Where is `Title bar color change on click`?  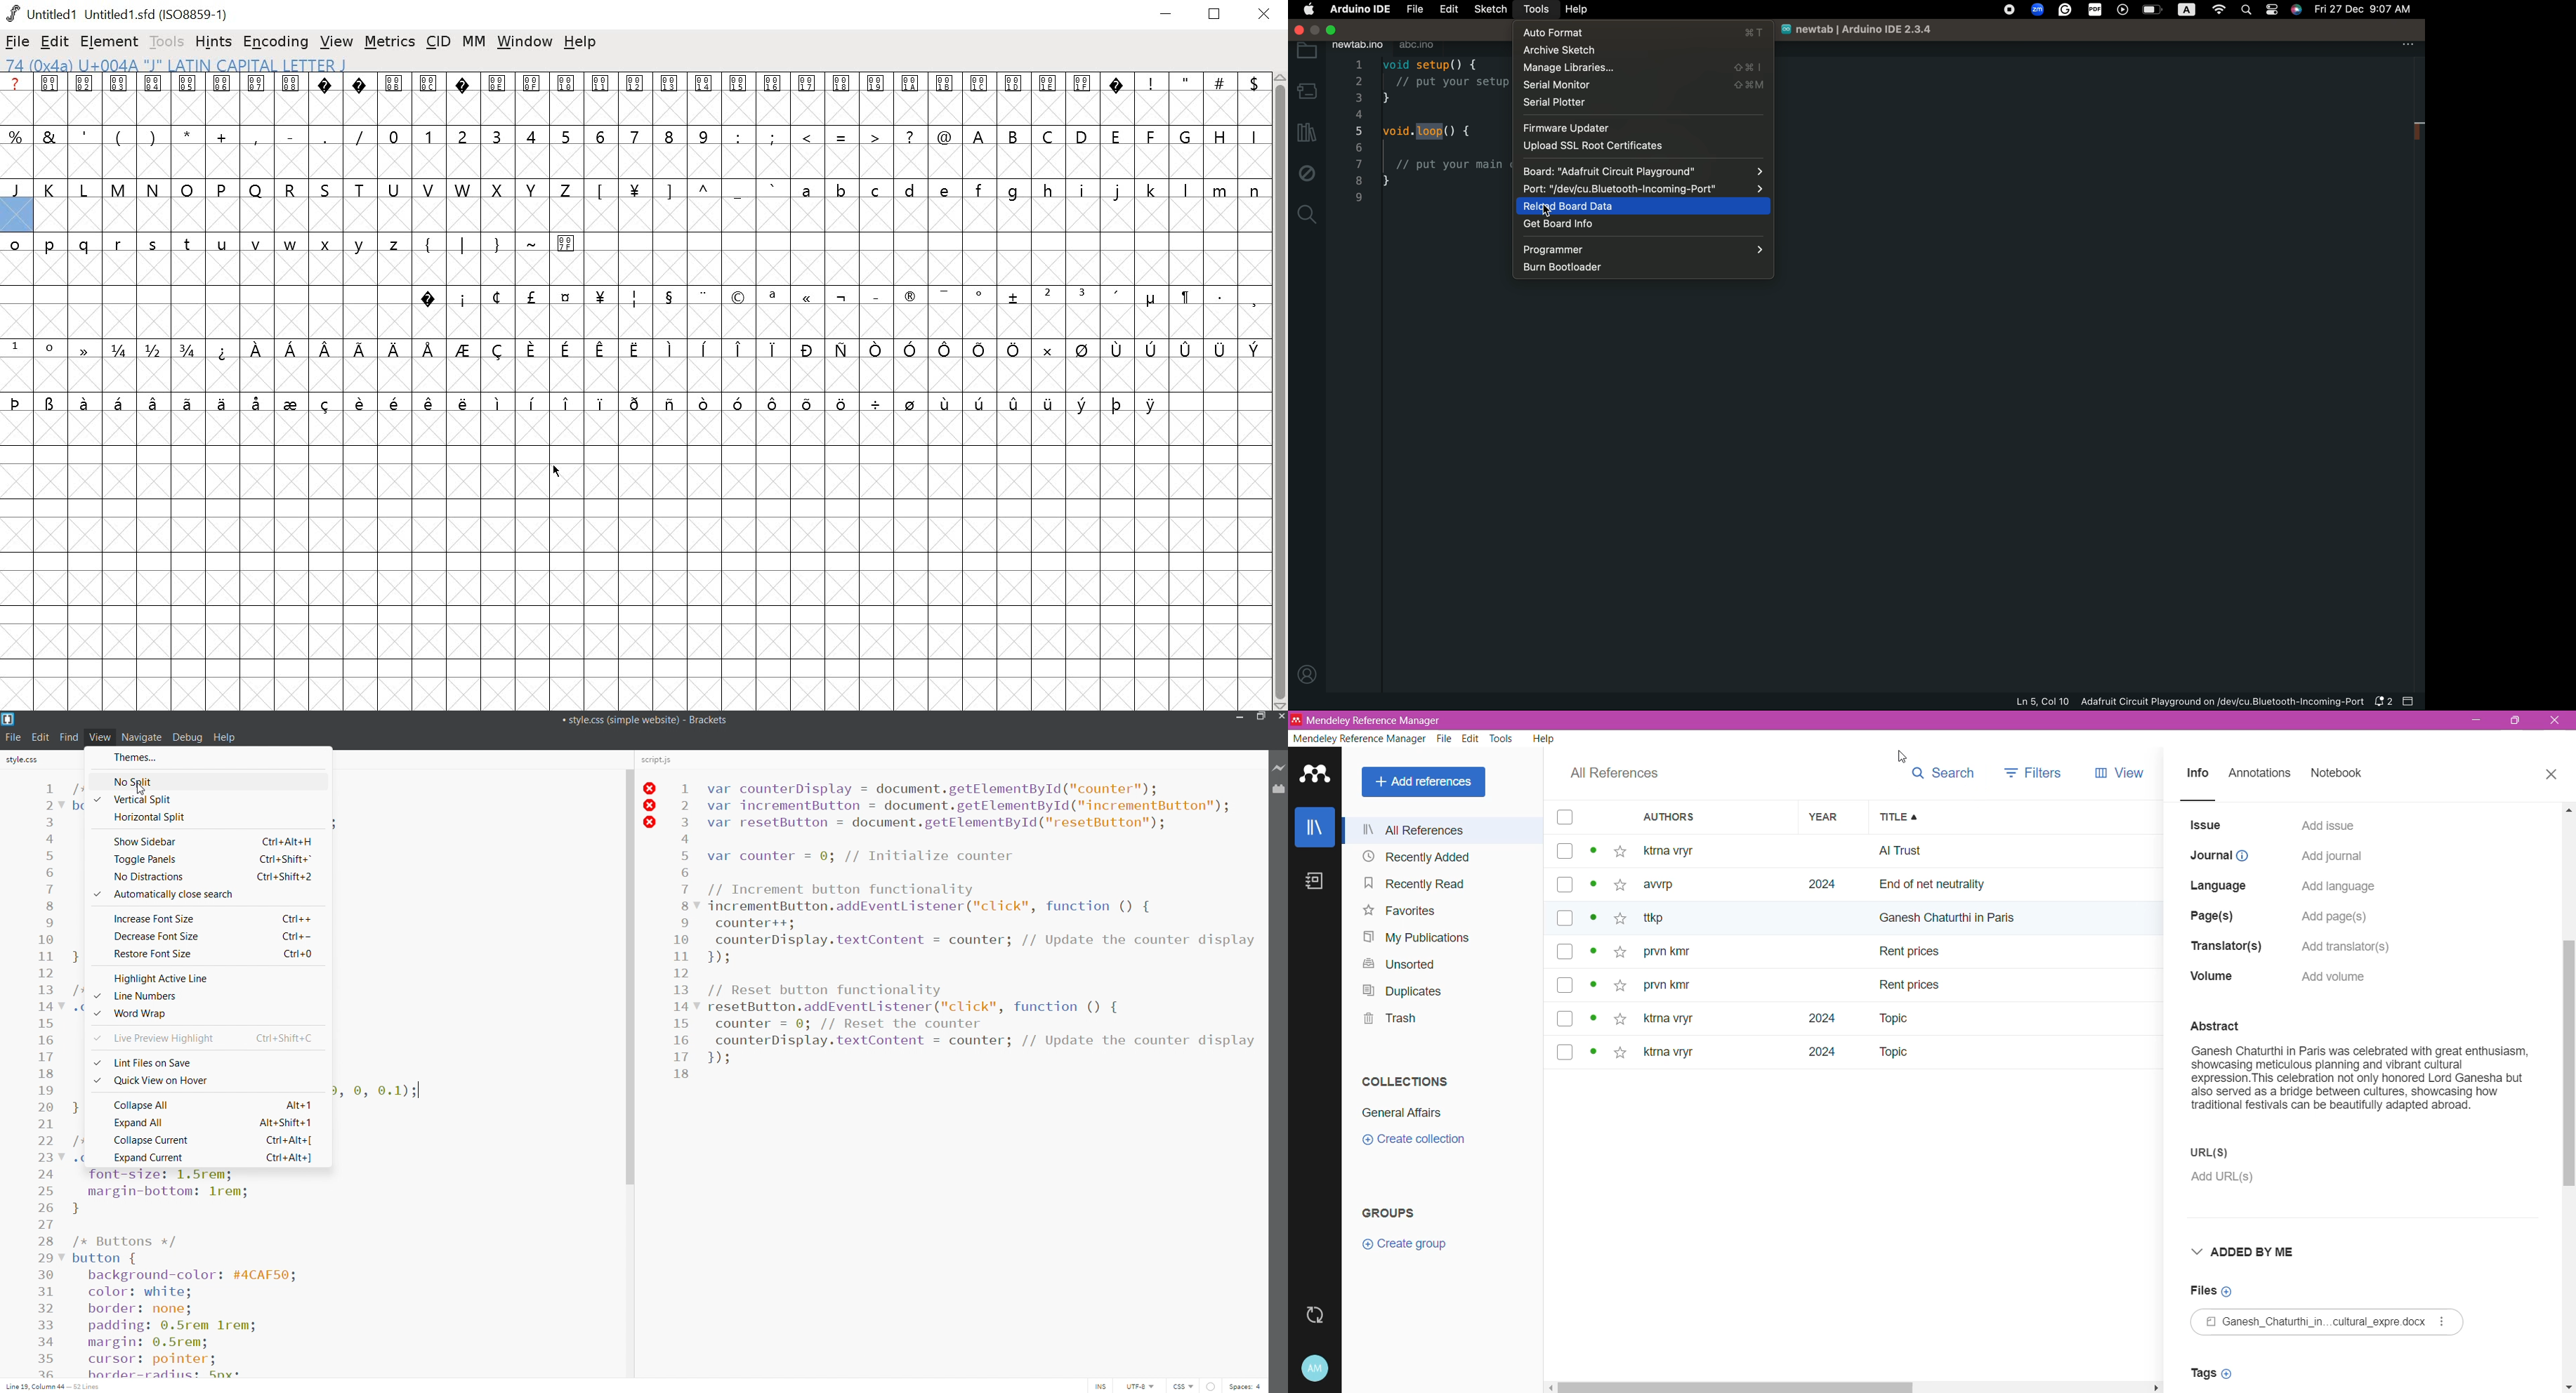 Title bar color change on click is located at coordinates (1932, 721).